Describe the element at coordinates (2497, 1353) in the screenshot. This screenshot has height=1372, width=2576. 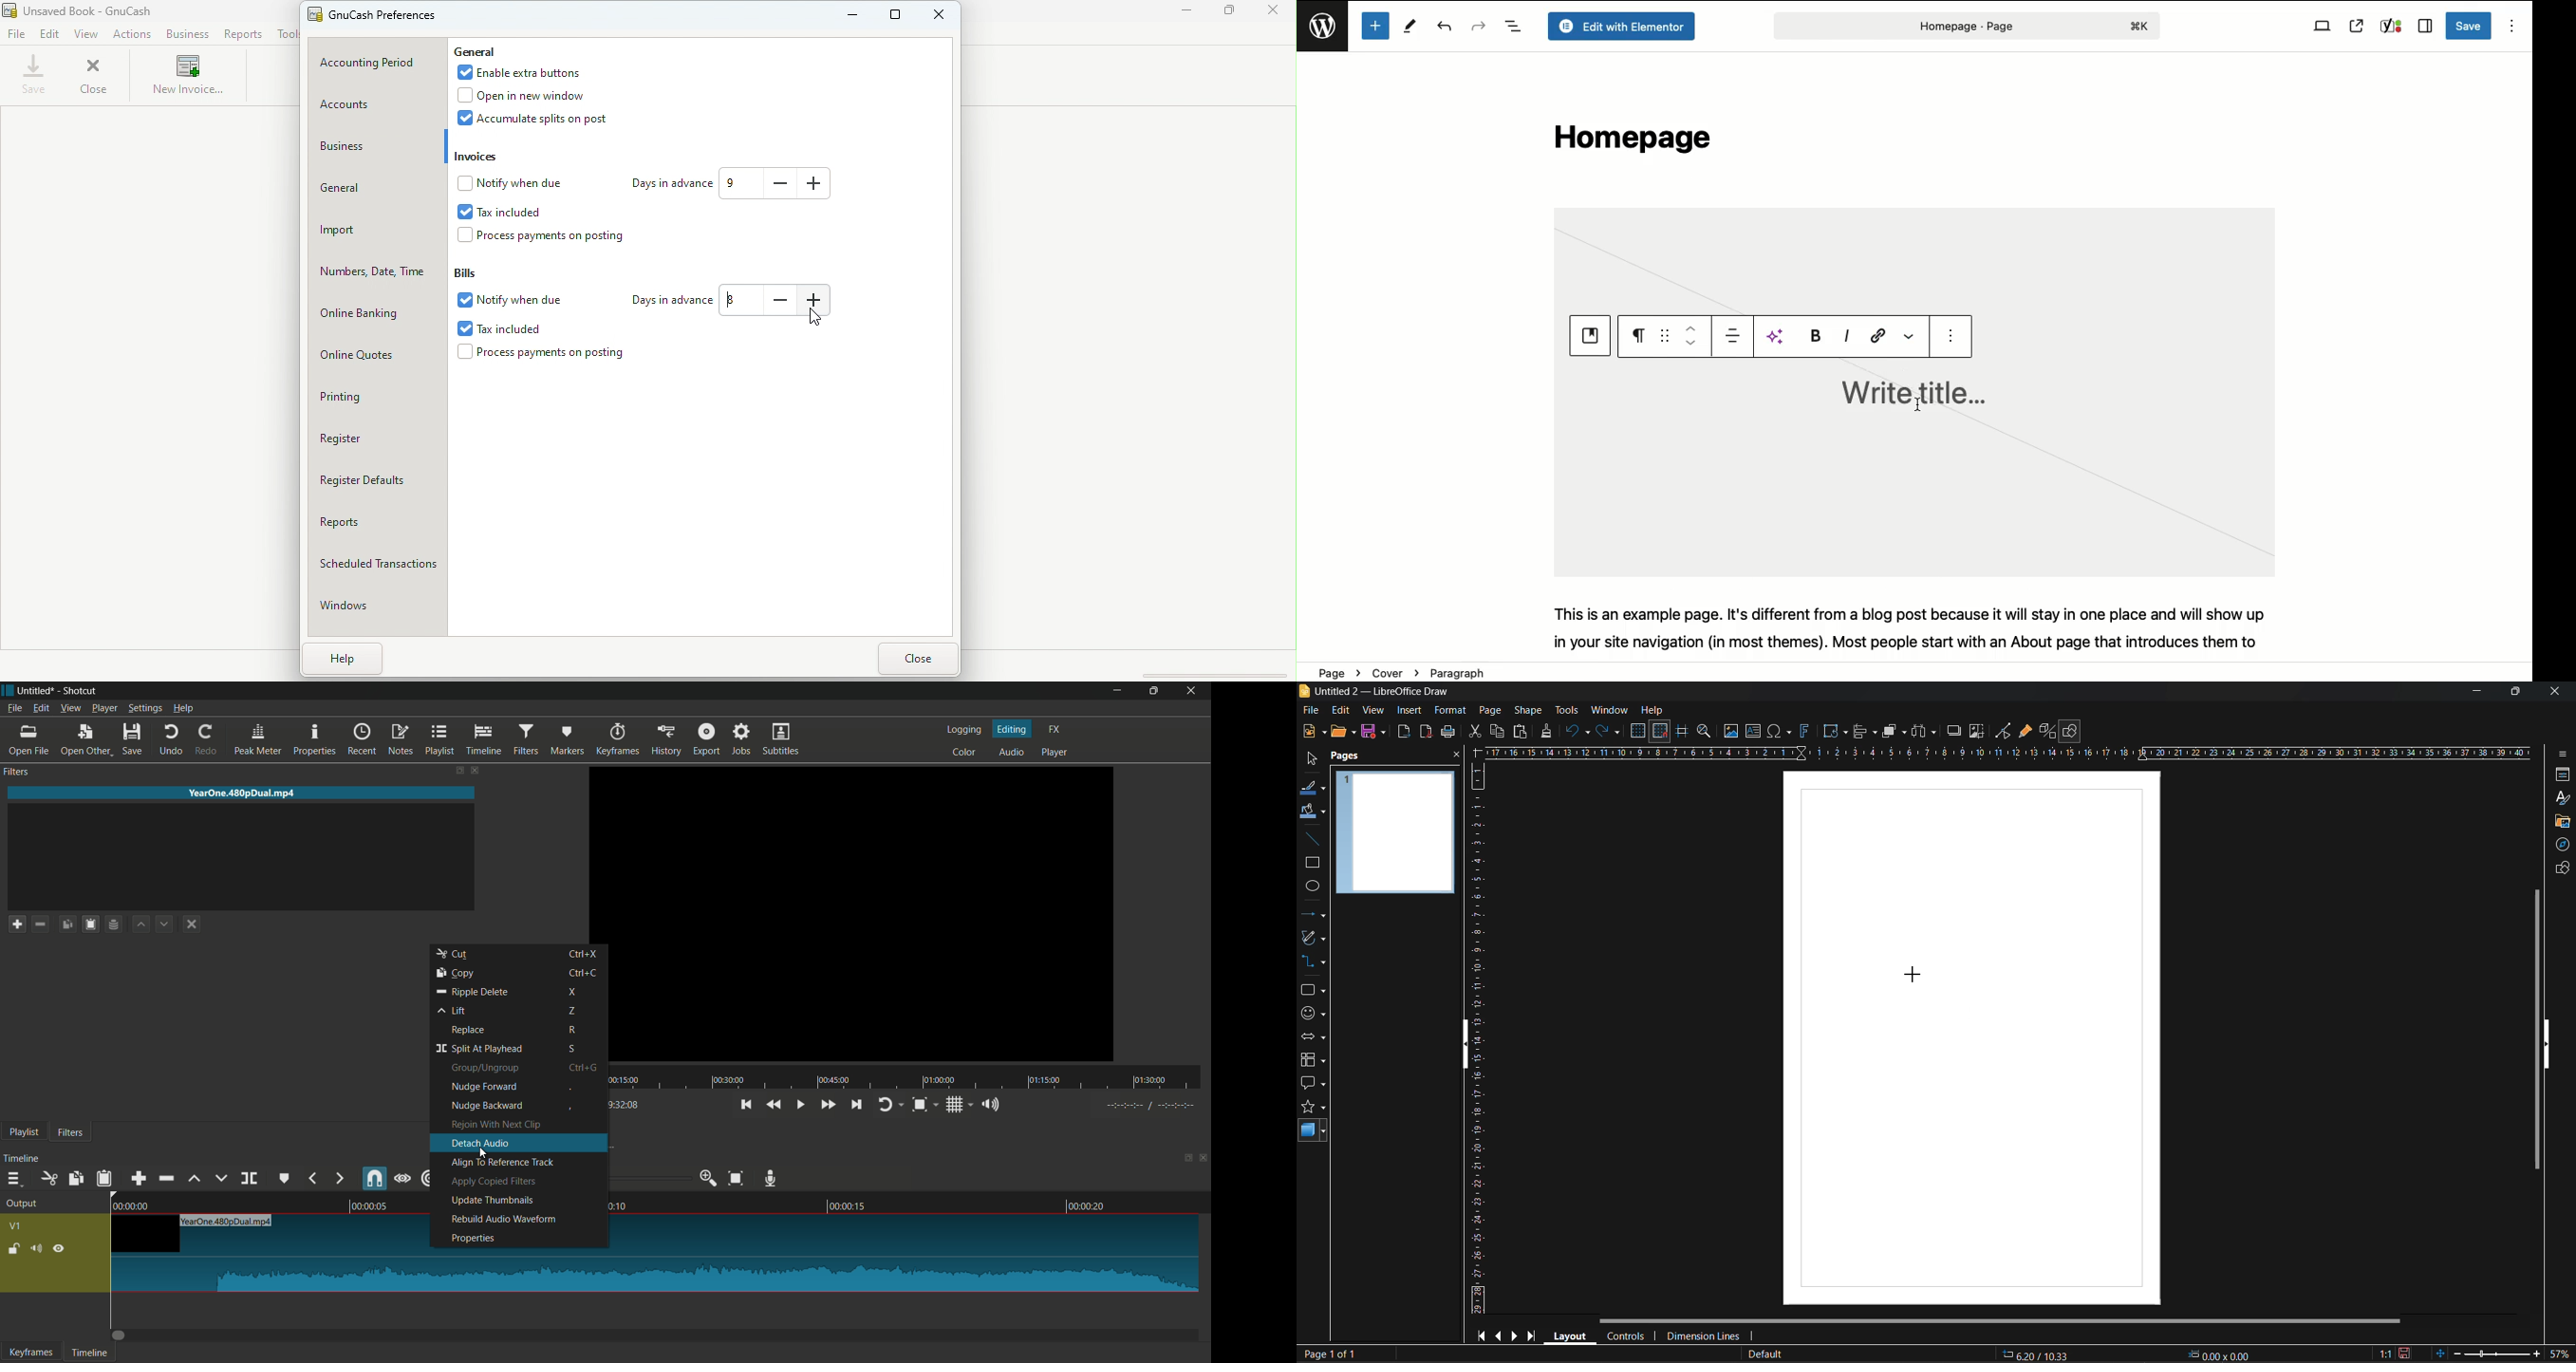
I see `zoom slider` at that location.